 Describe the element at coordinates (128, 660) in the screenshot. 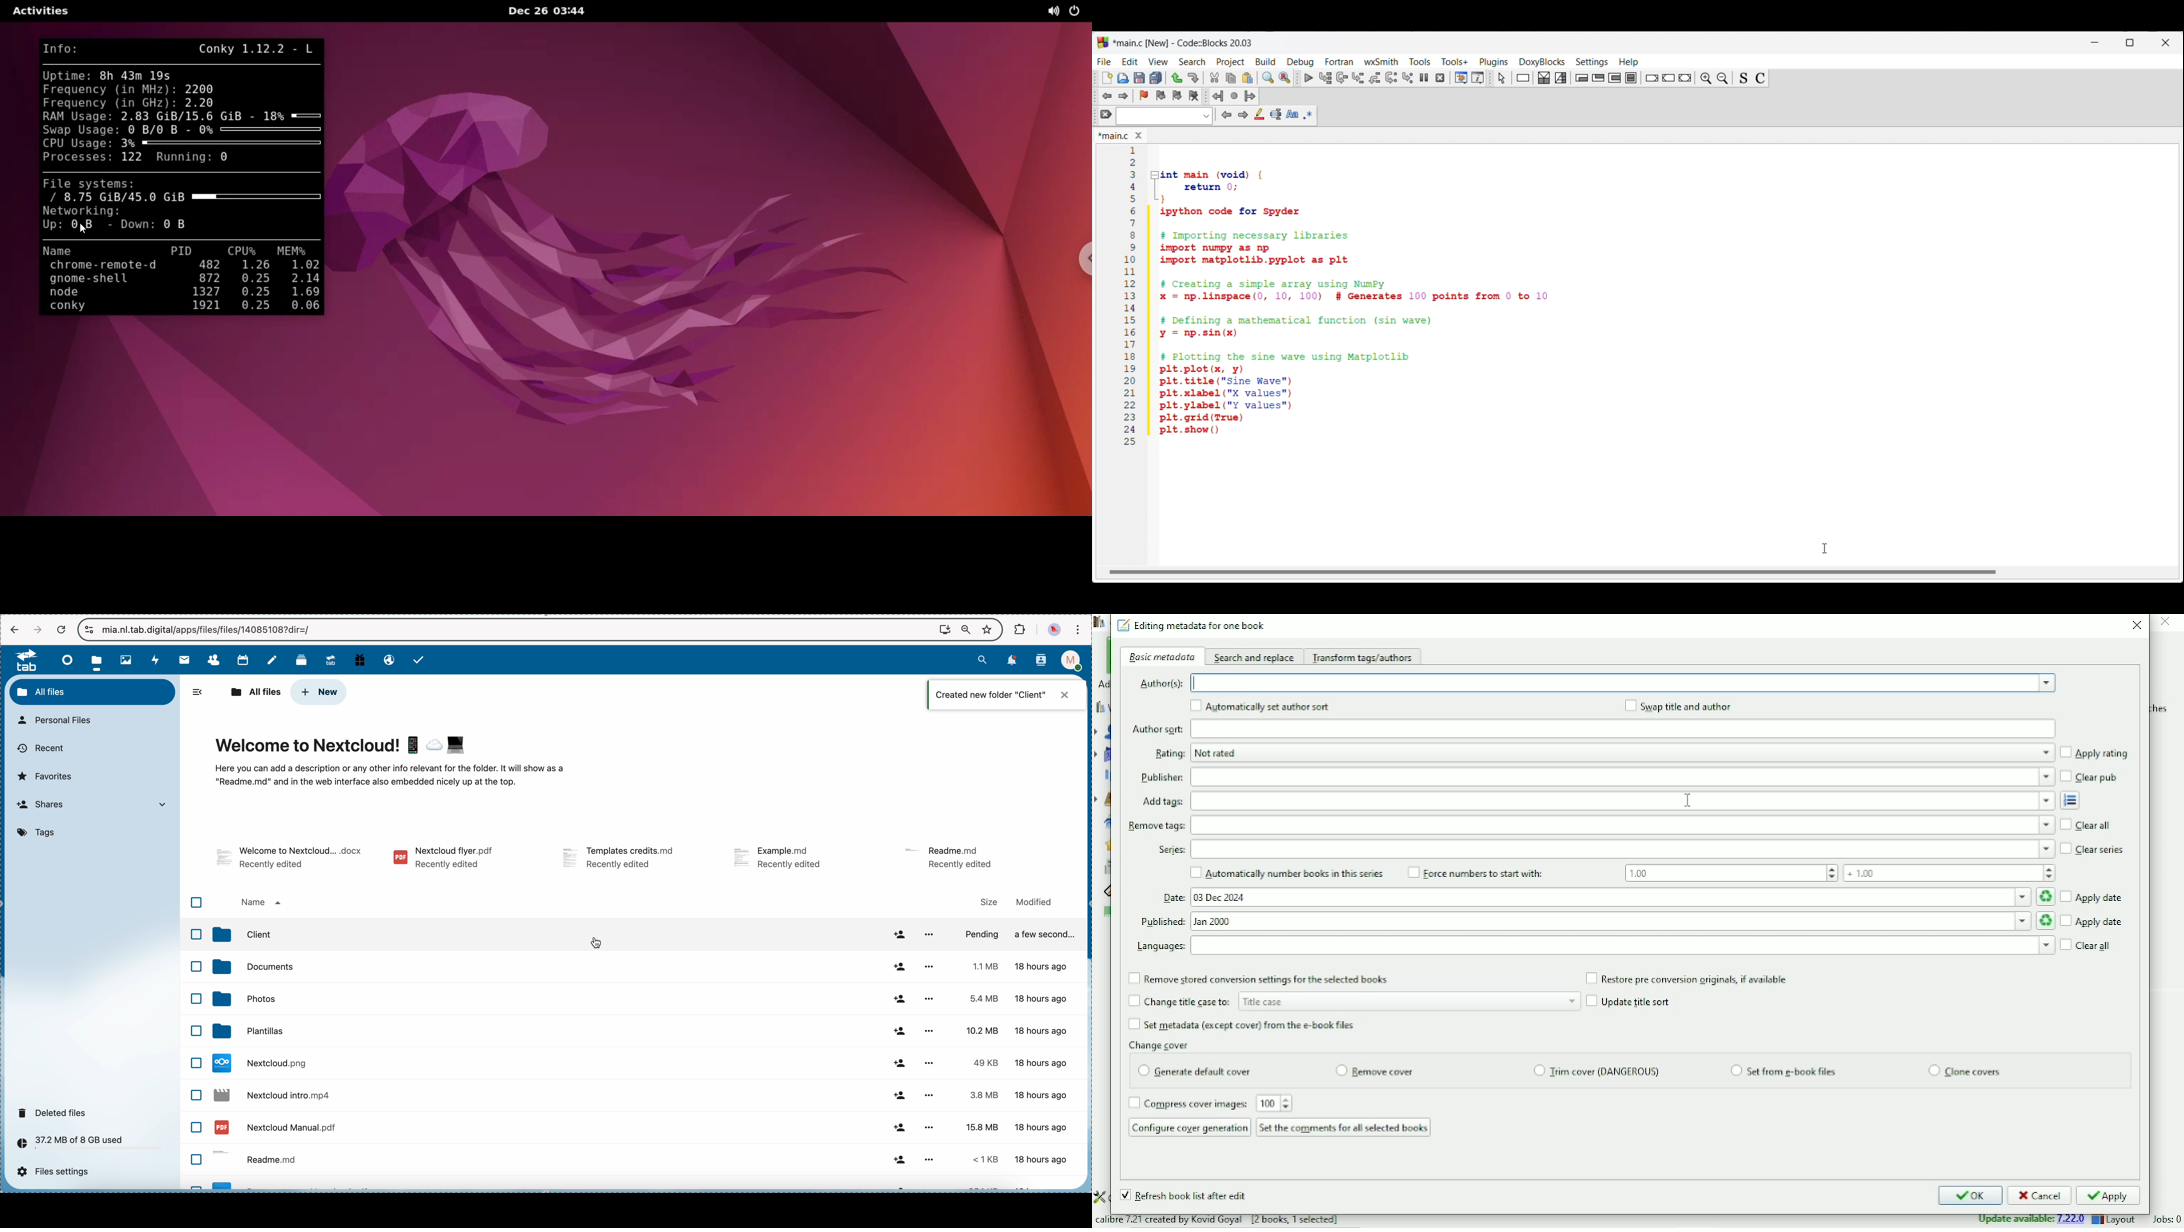

I see `photos` at that location.